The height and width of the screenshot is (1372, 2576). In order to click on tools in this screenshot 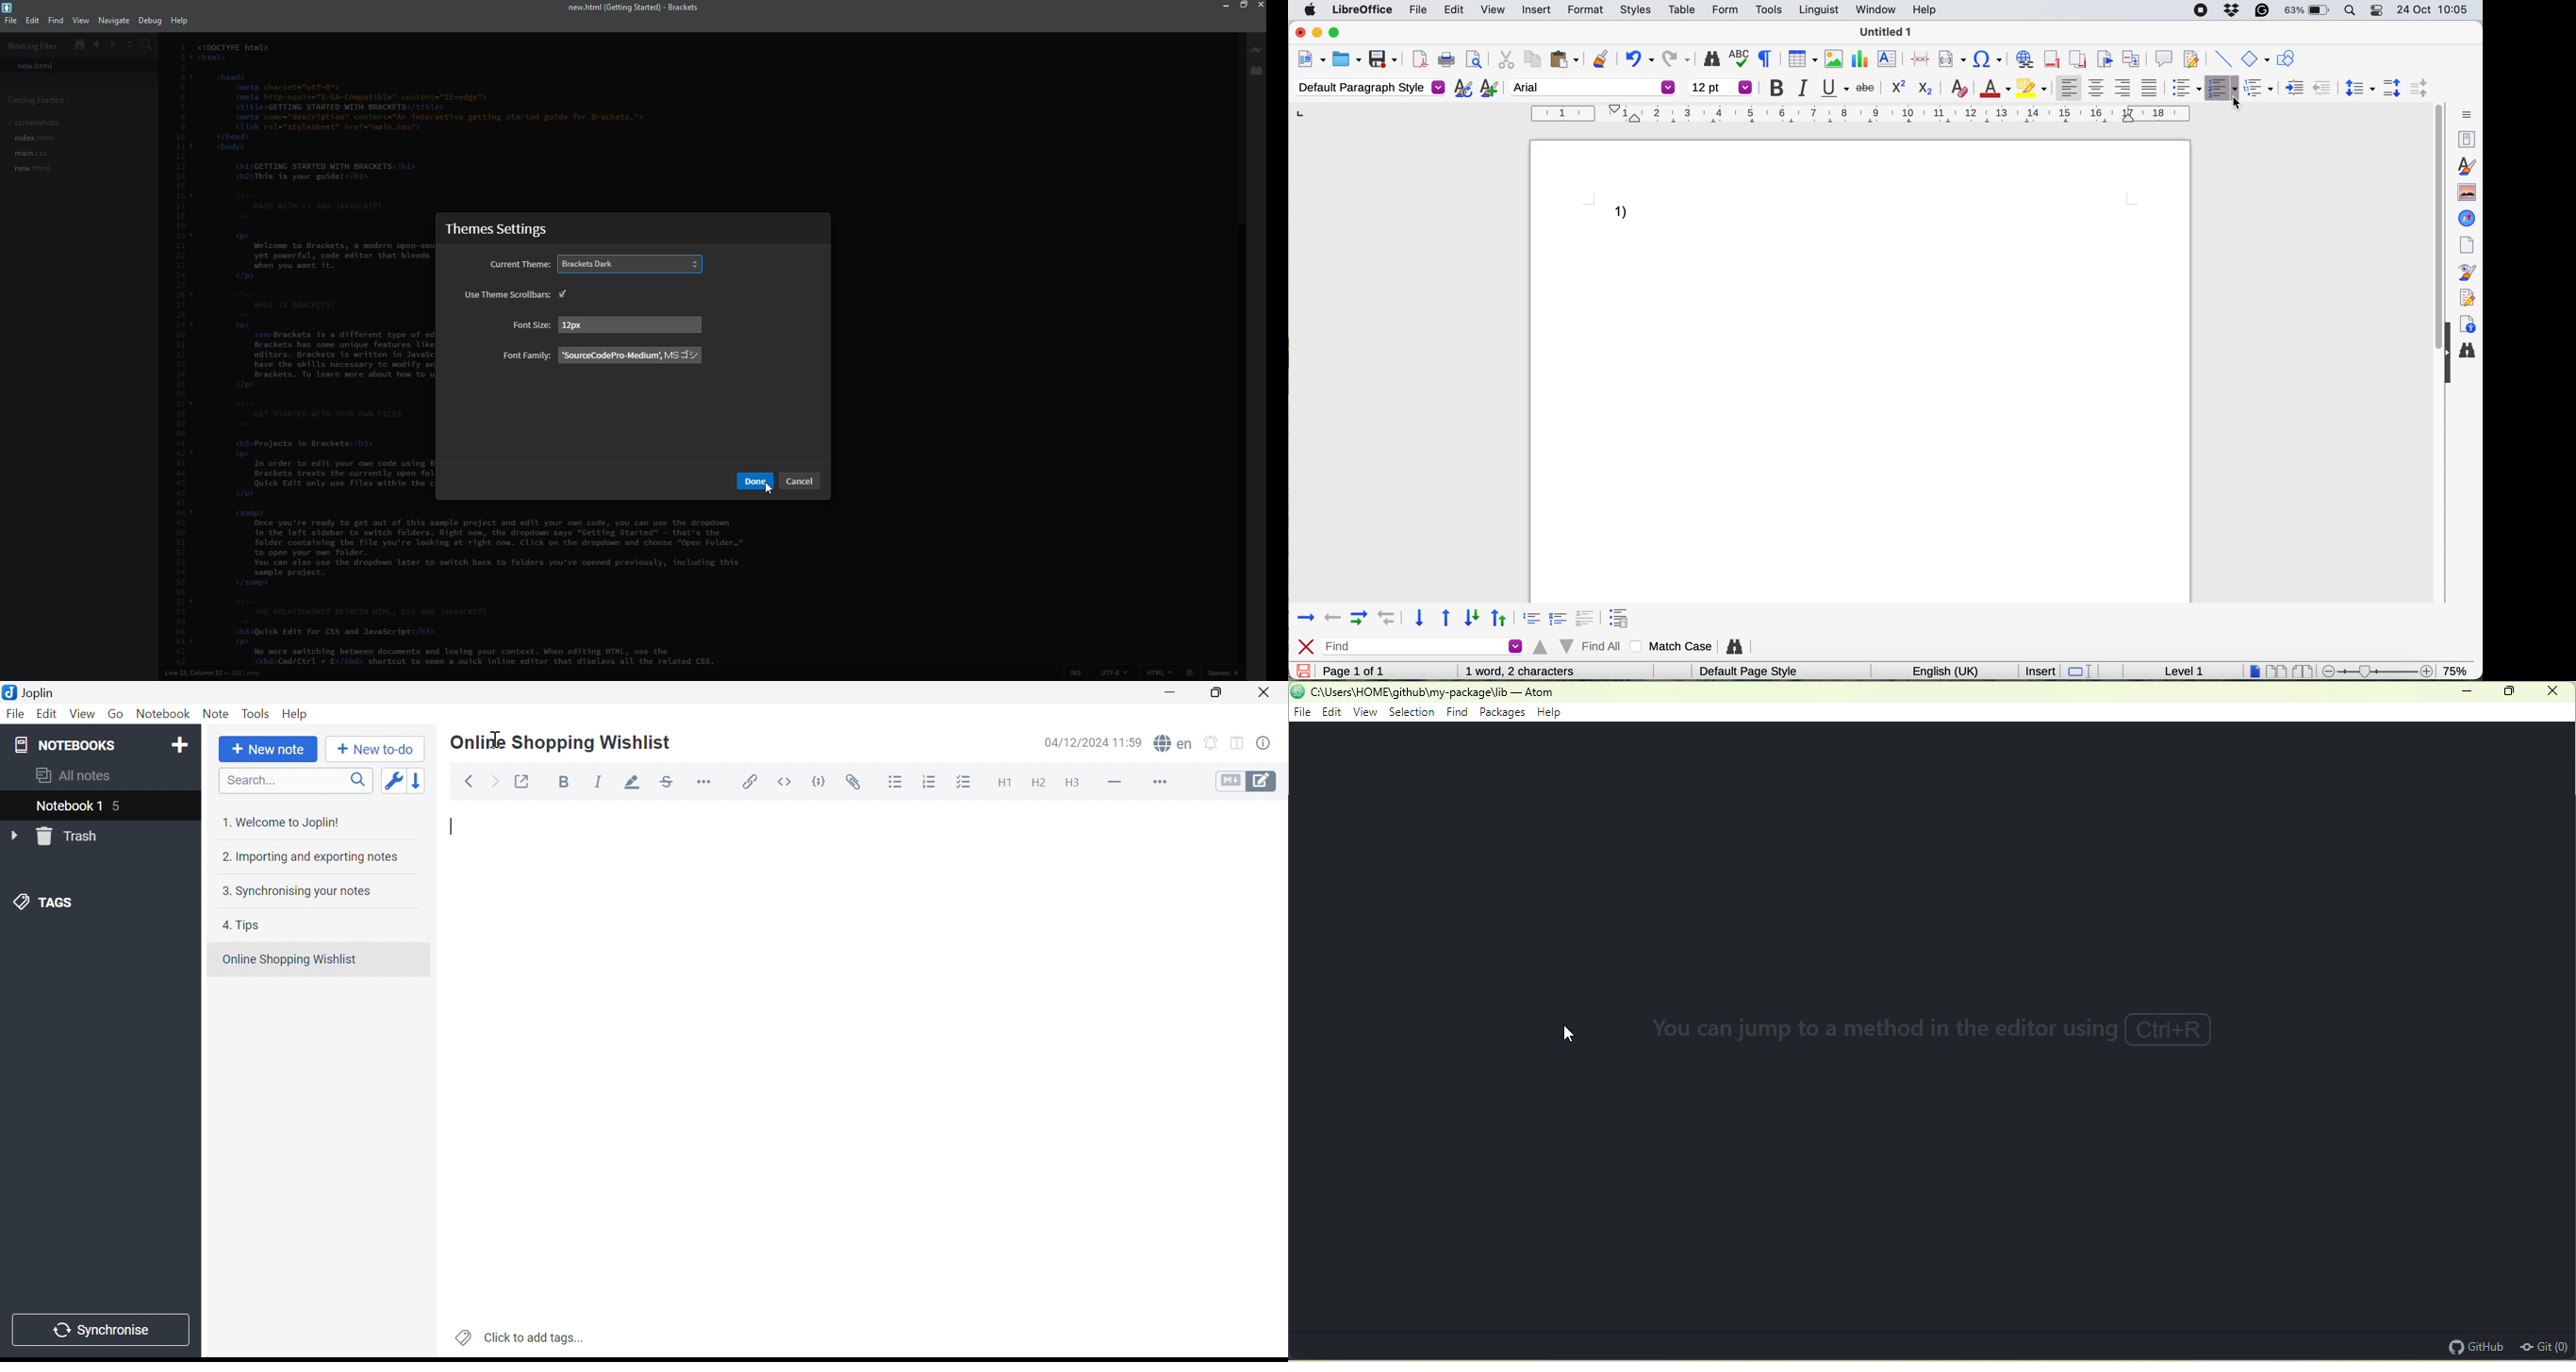, I will do `click(1769, 10)`.